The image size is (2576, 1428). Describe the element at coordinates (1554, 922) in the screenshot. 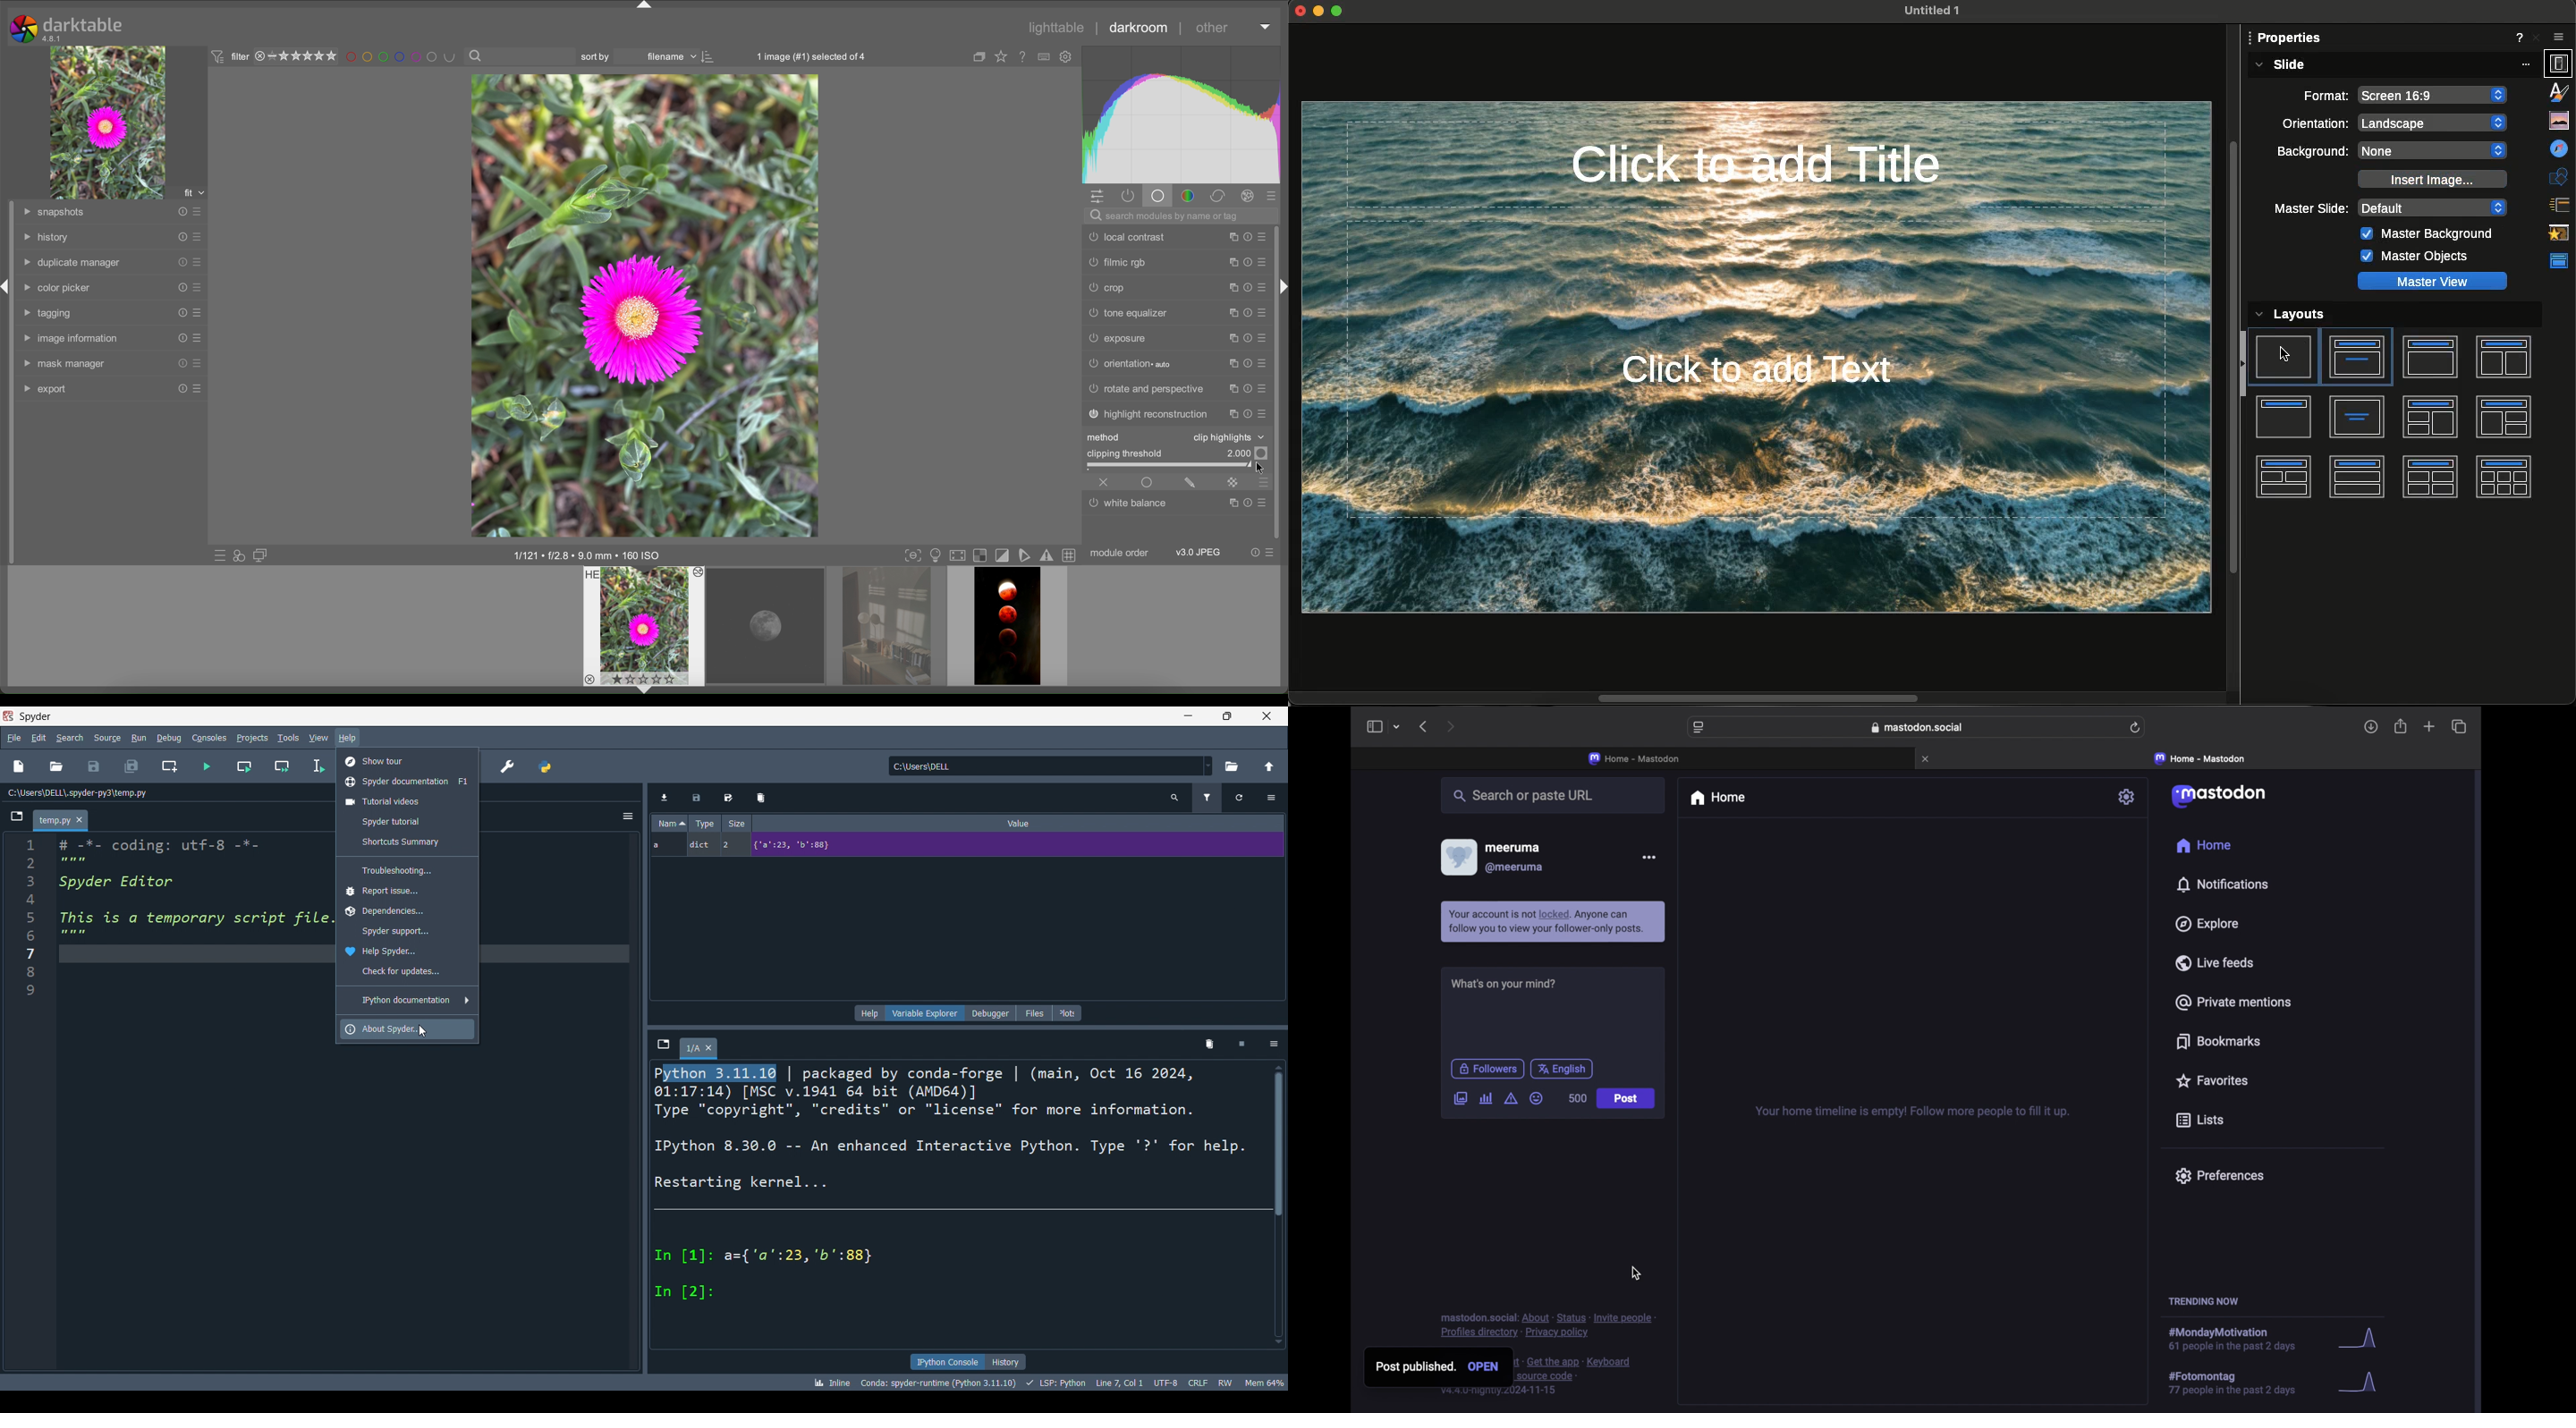

I see `notification` at that location.